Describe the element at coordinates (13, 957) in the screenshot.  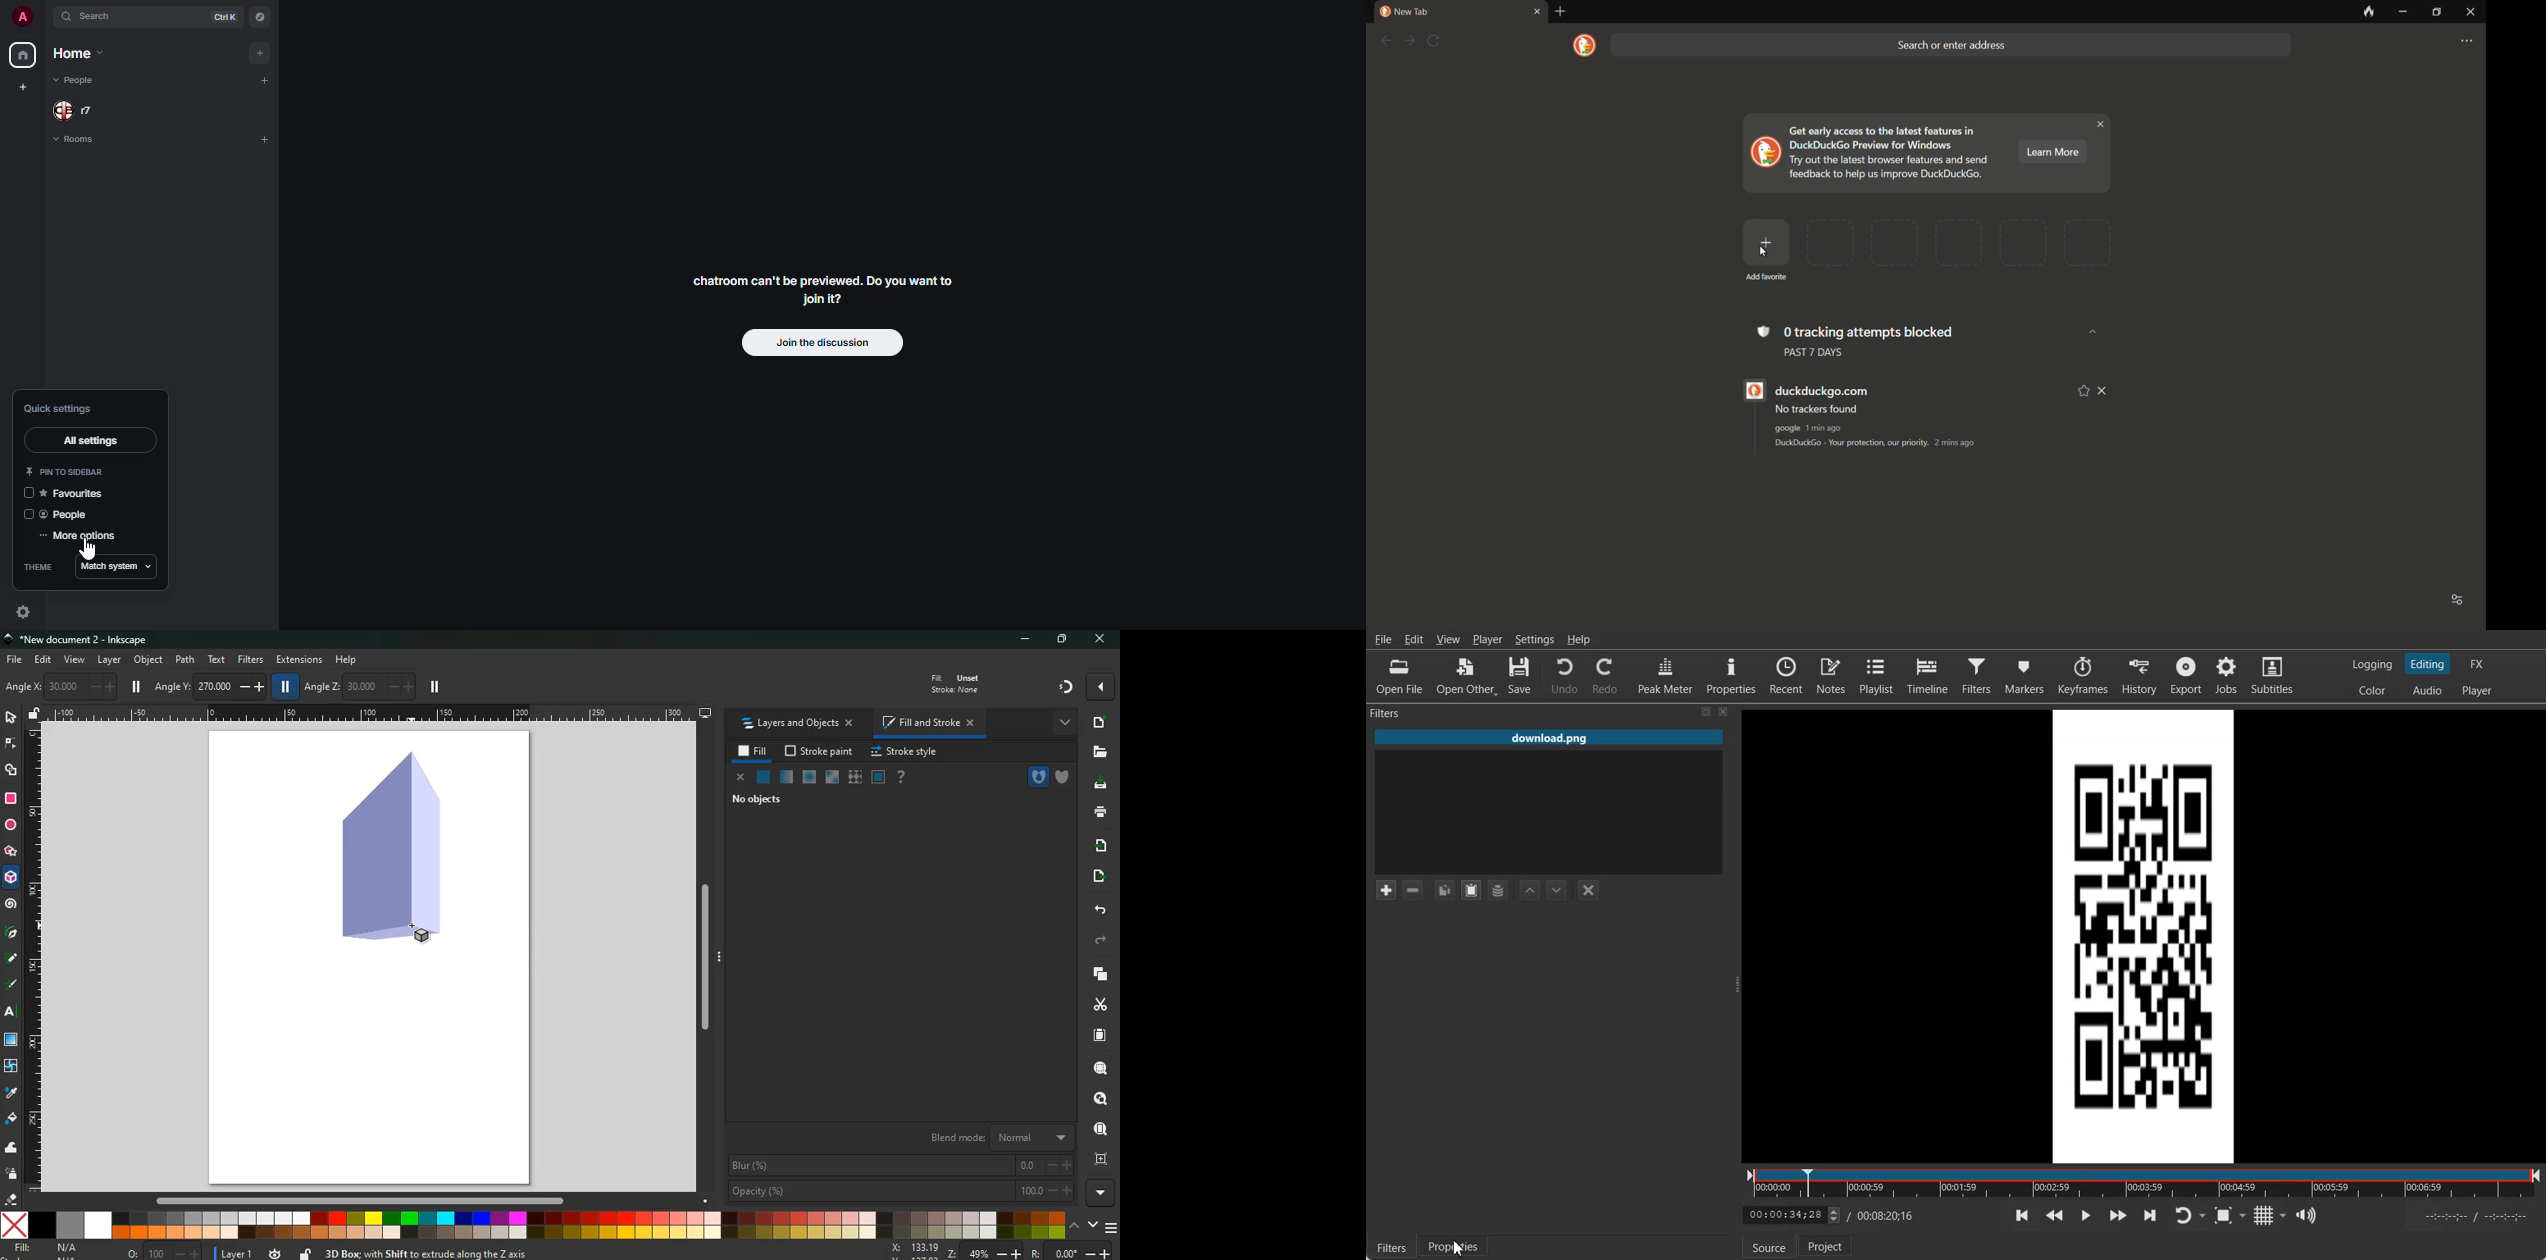
I see `note` at that location.